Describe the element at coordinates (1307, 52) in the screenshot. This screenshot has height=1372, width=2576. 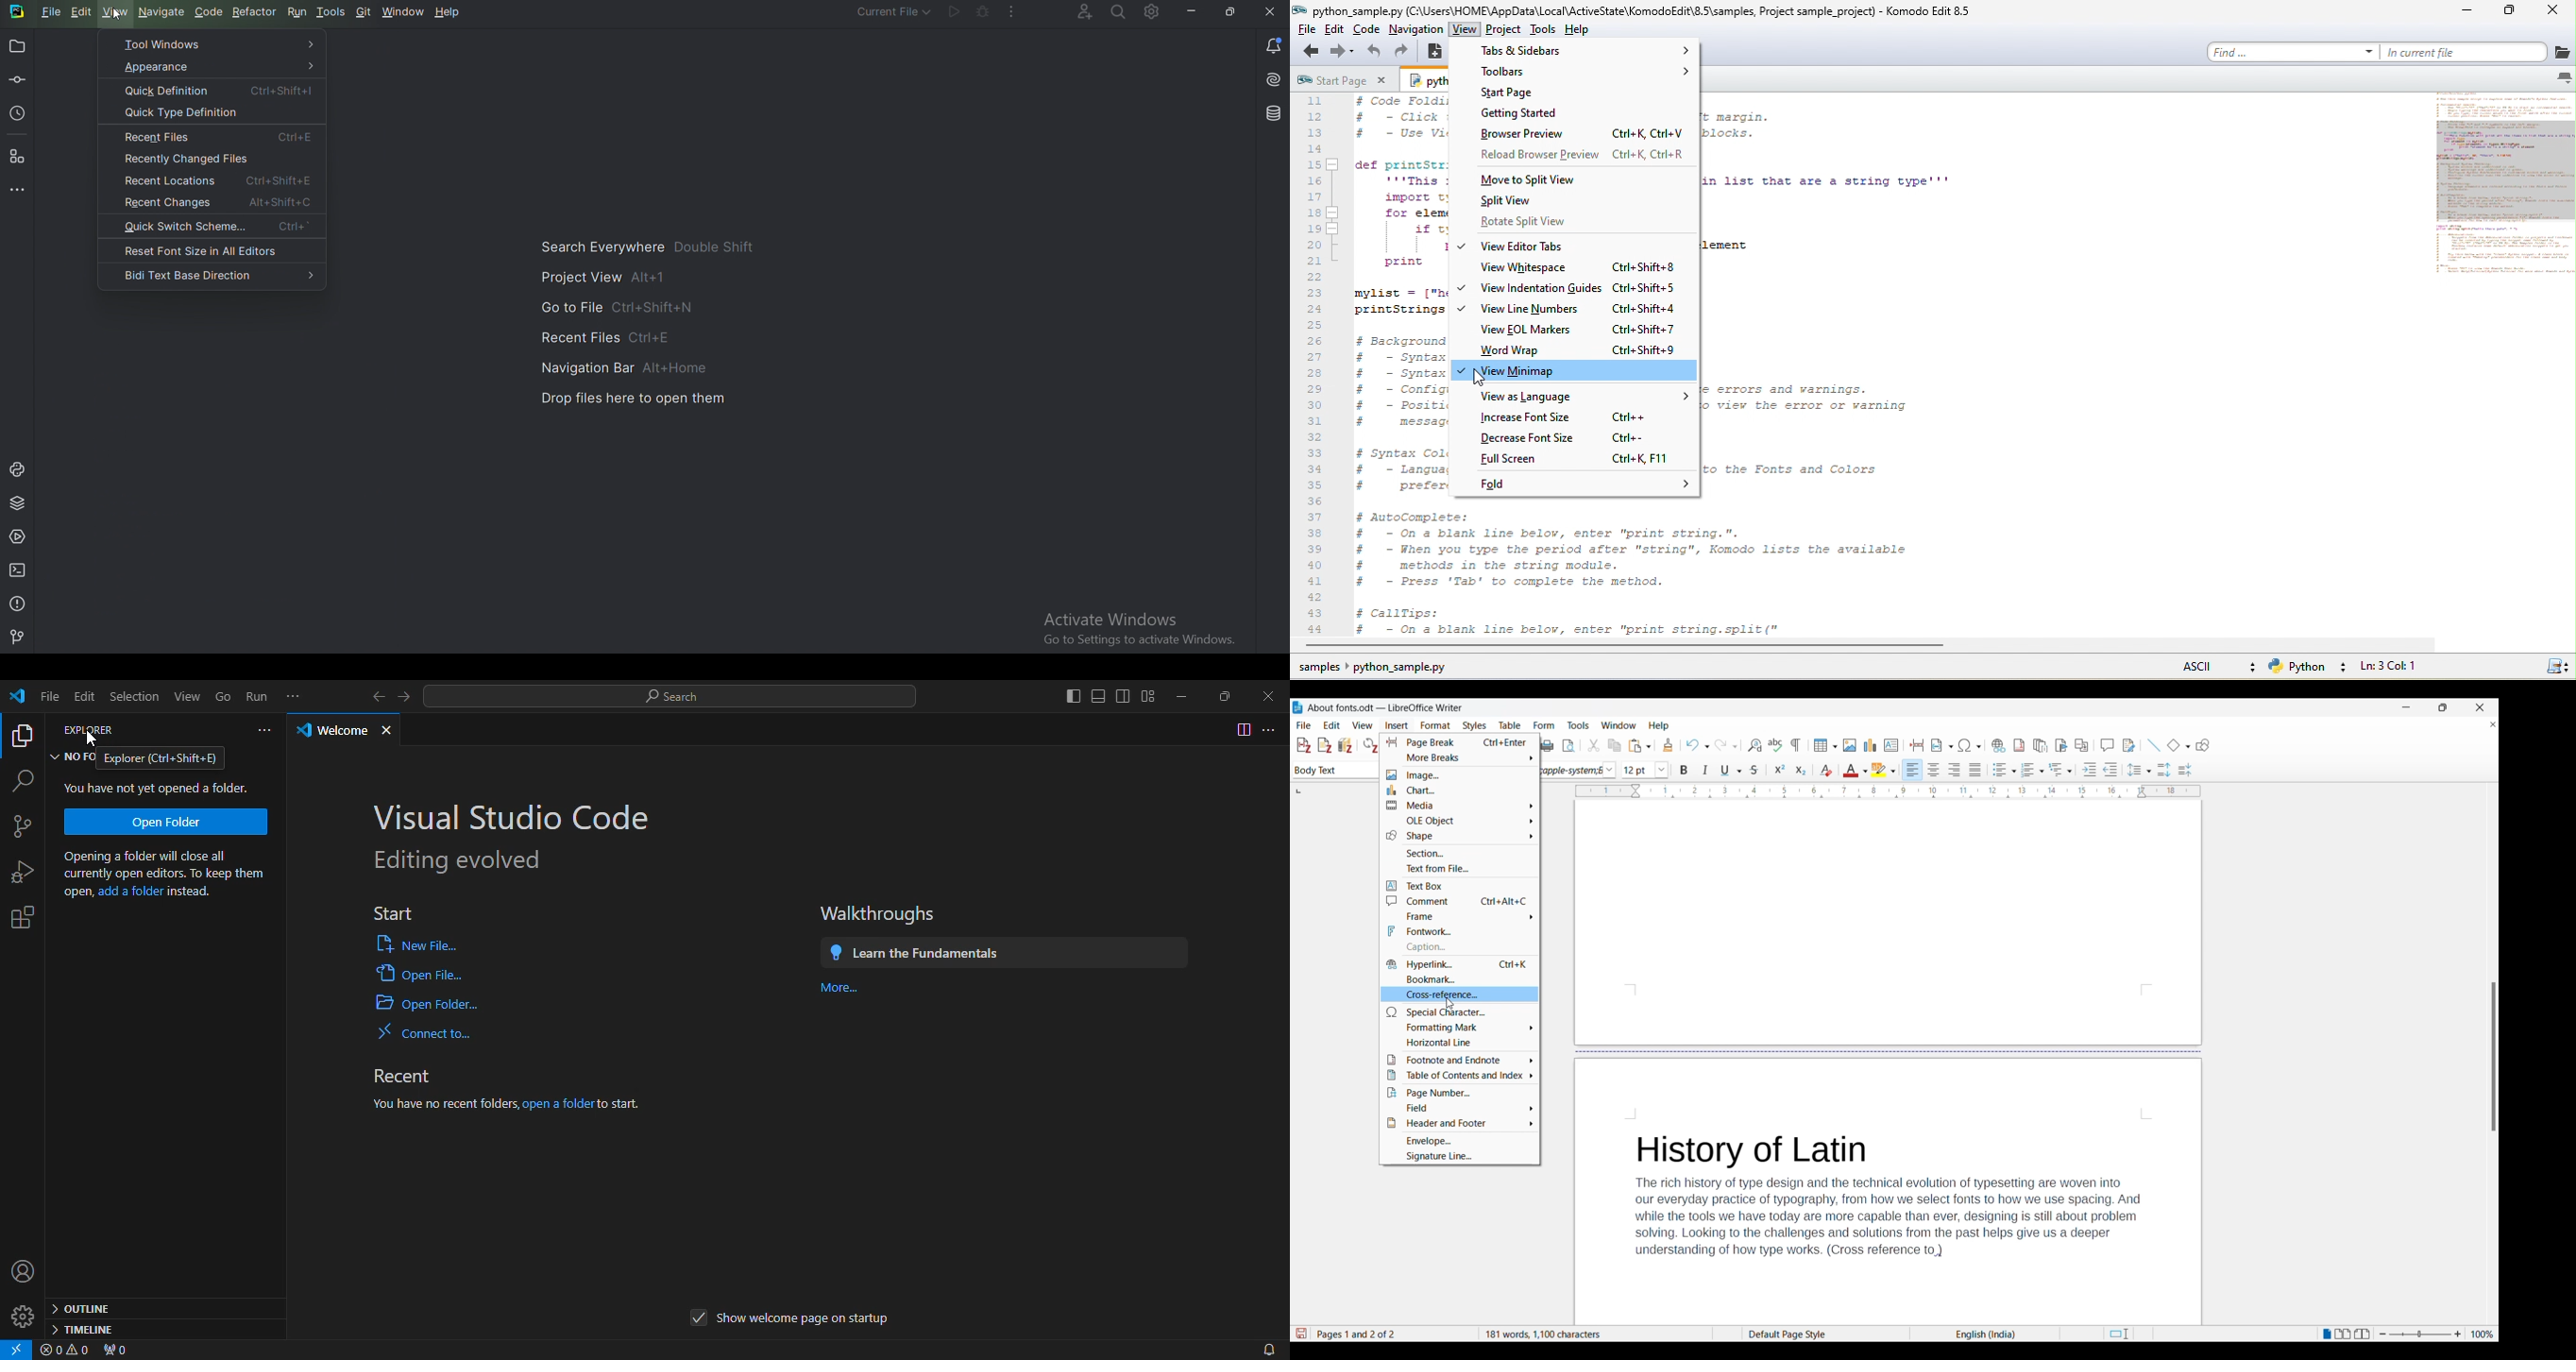
I see `back` at that location.